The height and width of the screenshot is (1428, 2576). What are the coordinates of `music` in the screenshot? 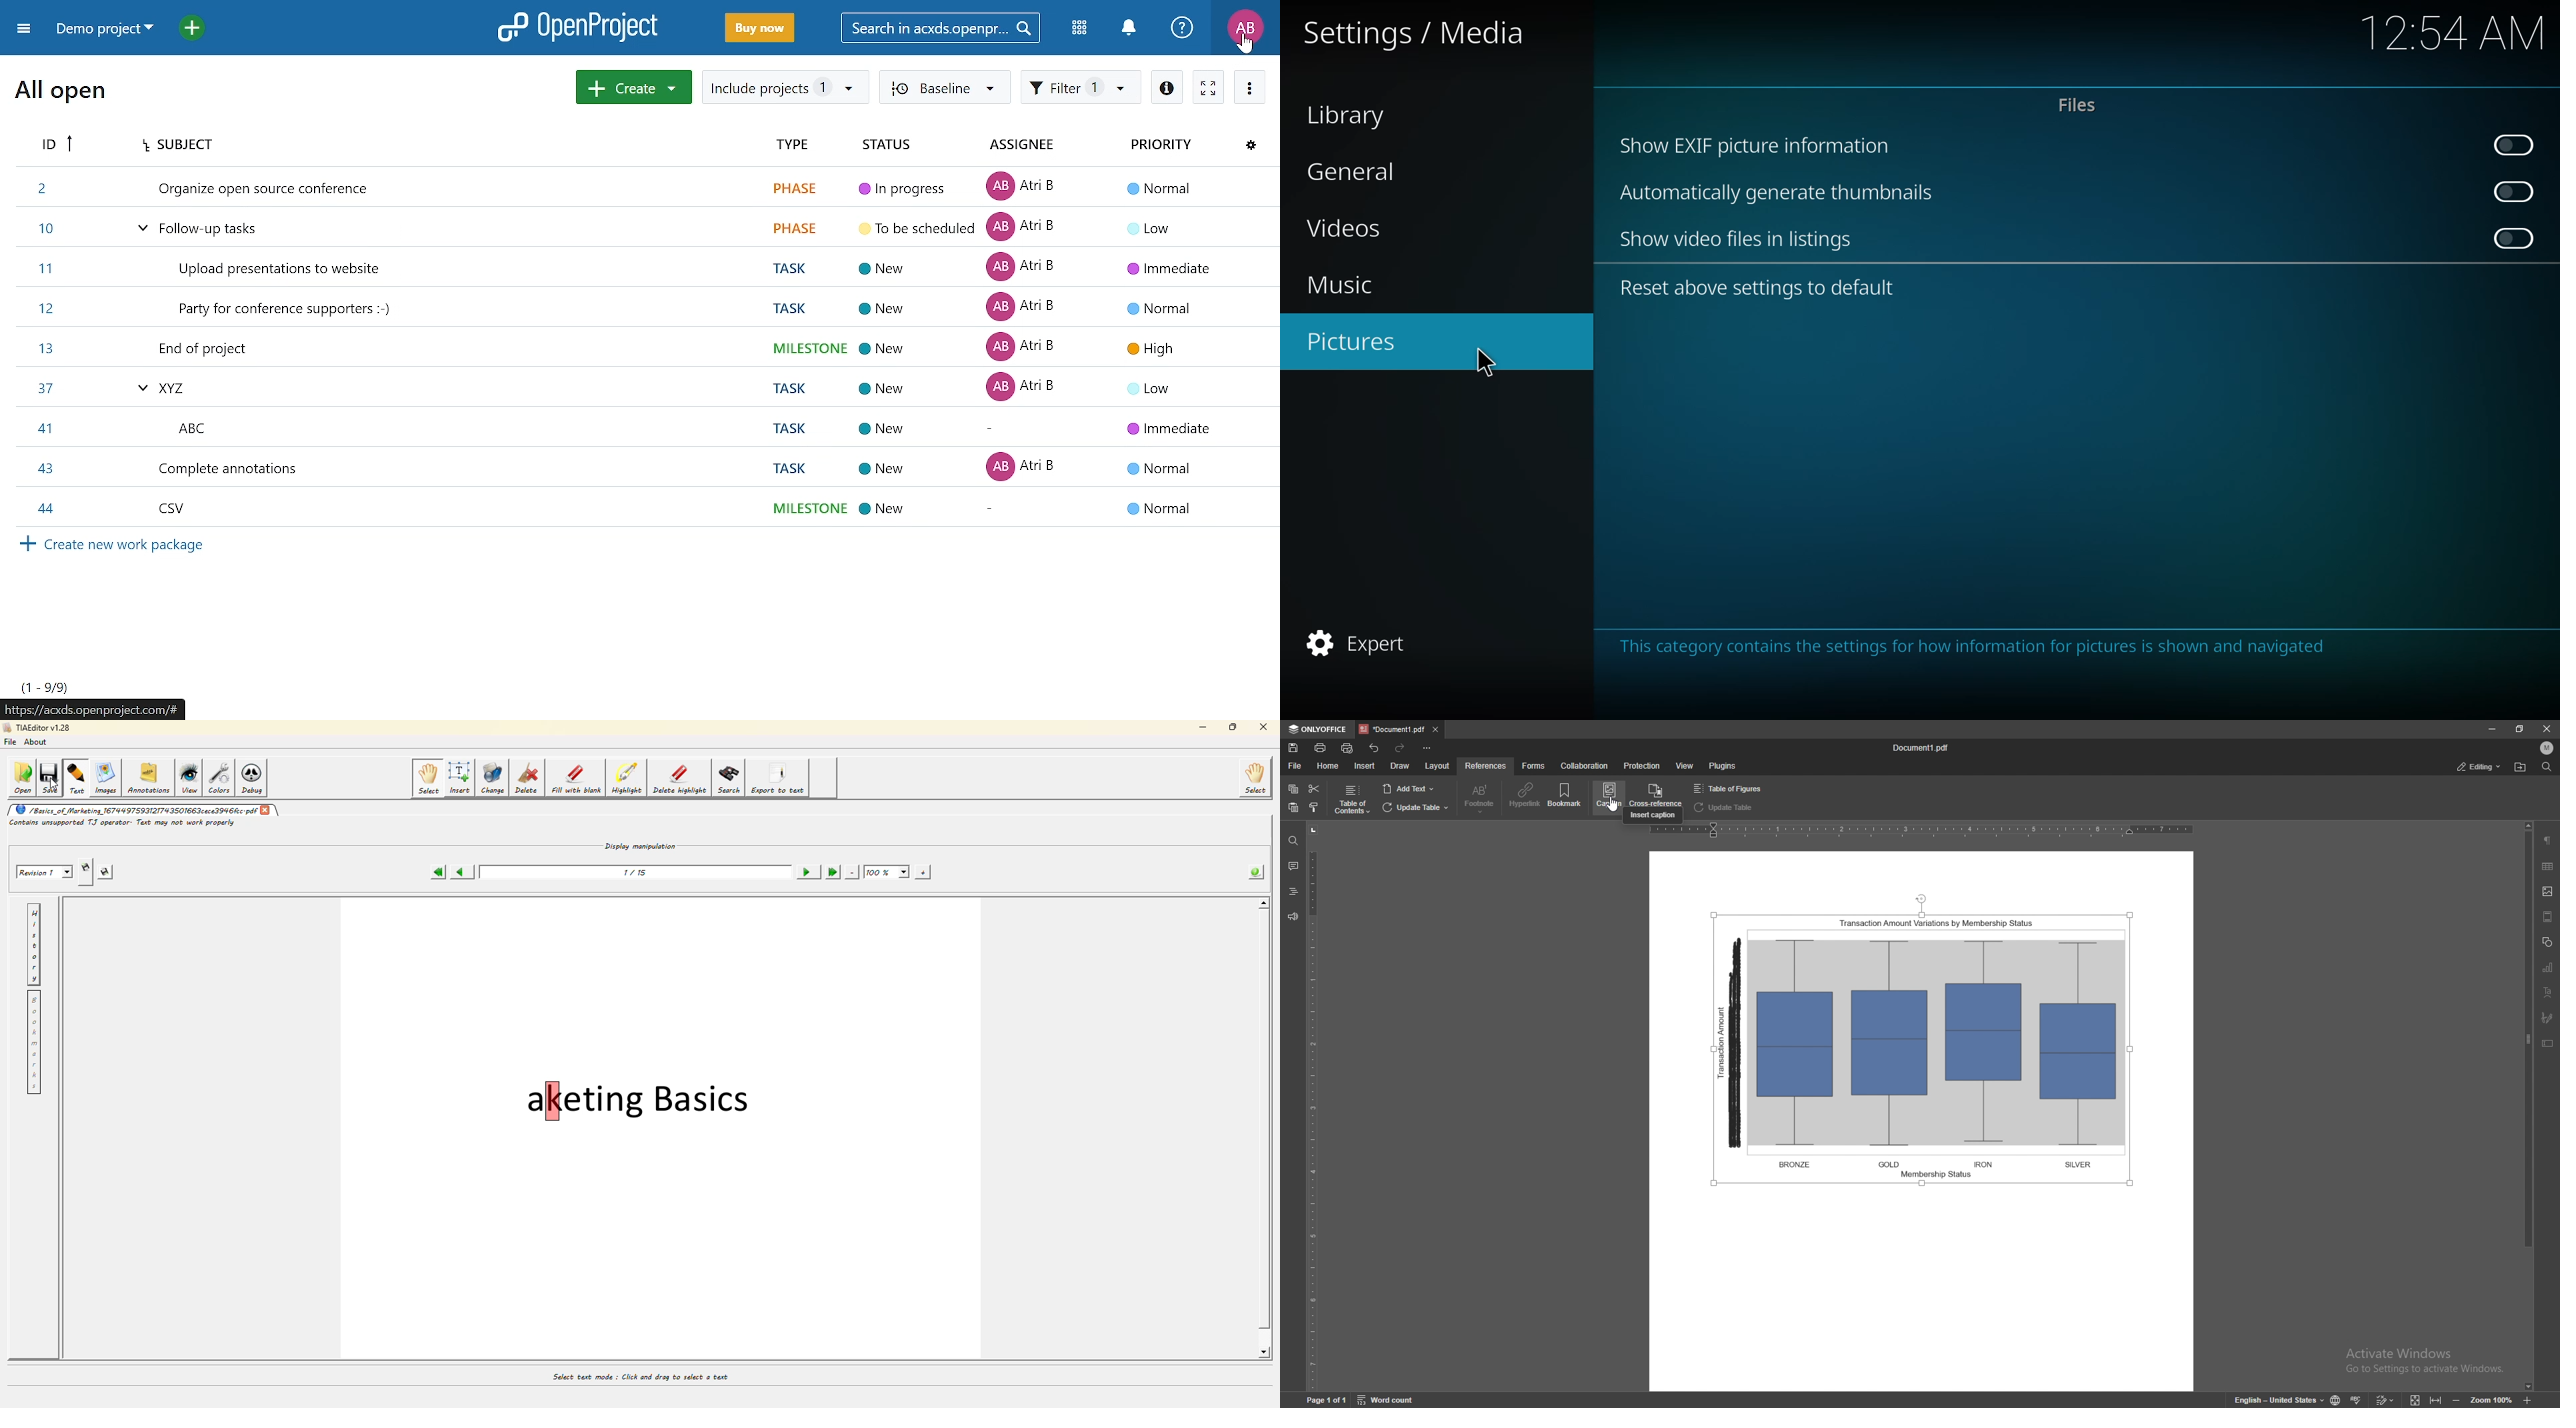 It's located at (1353, 283).